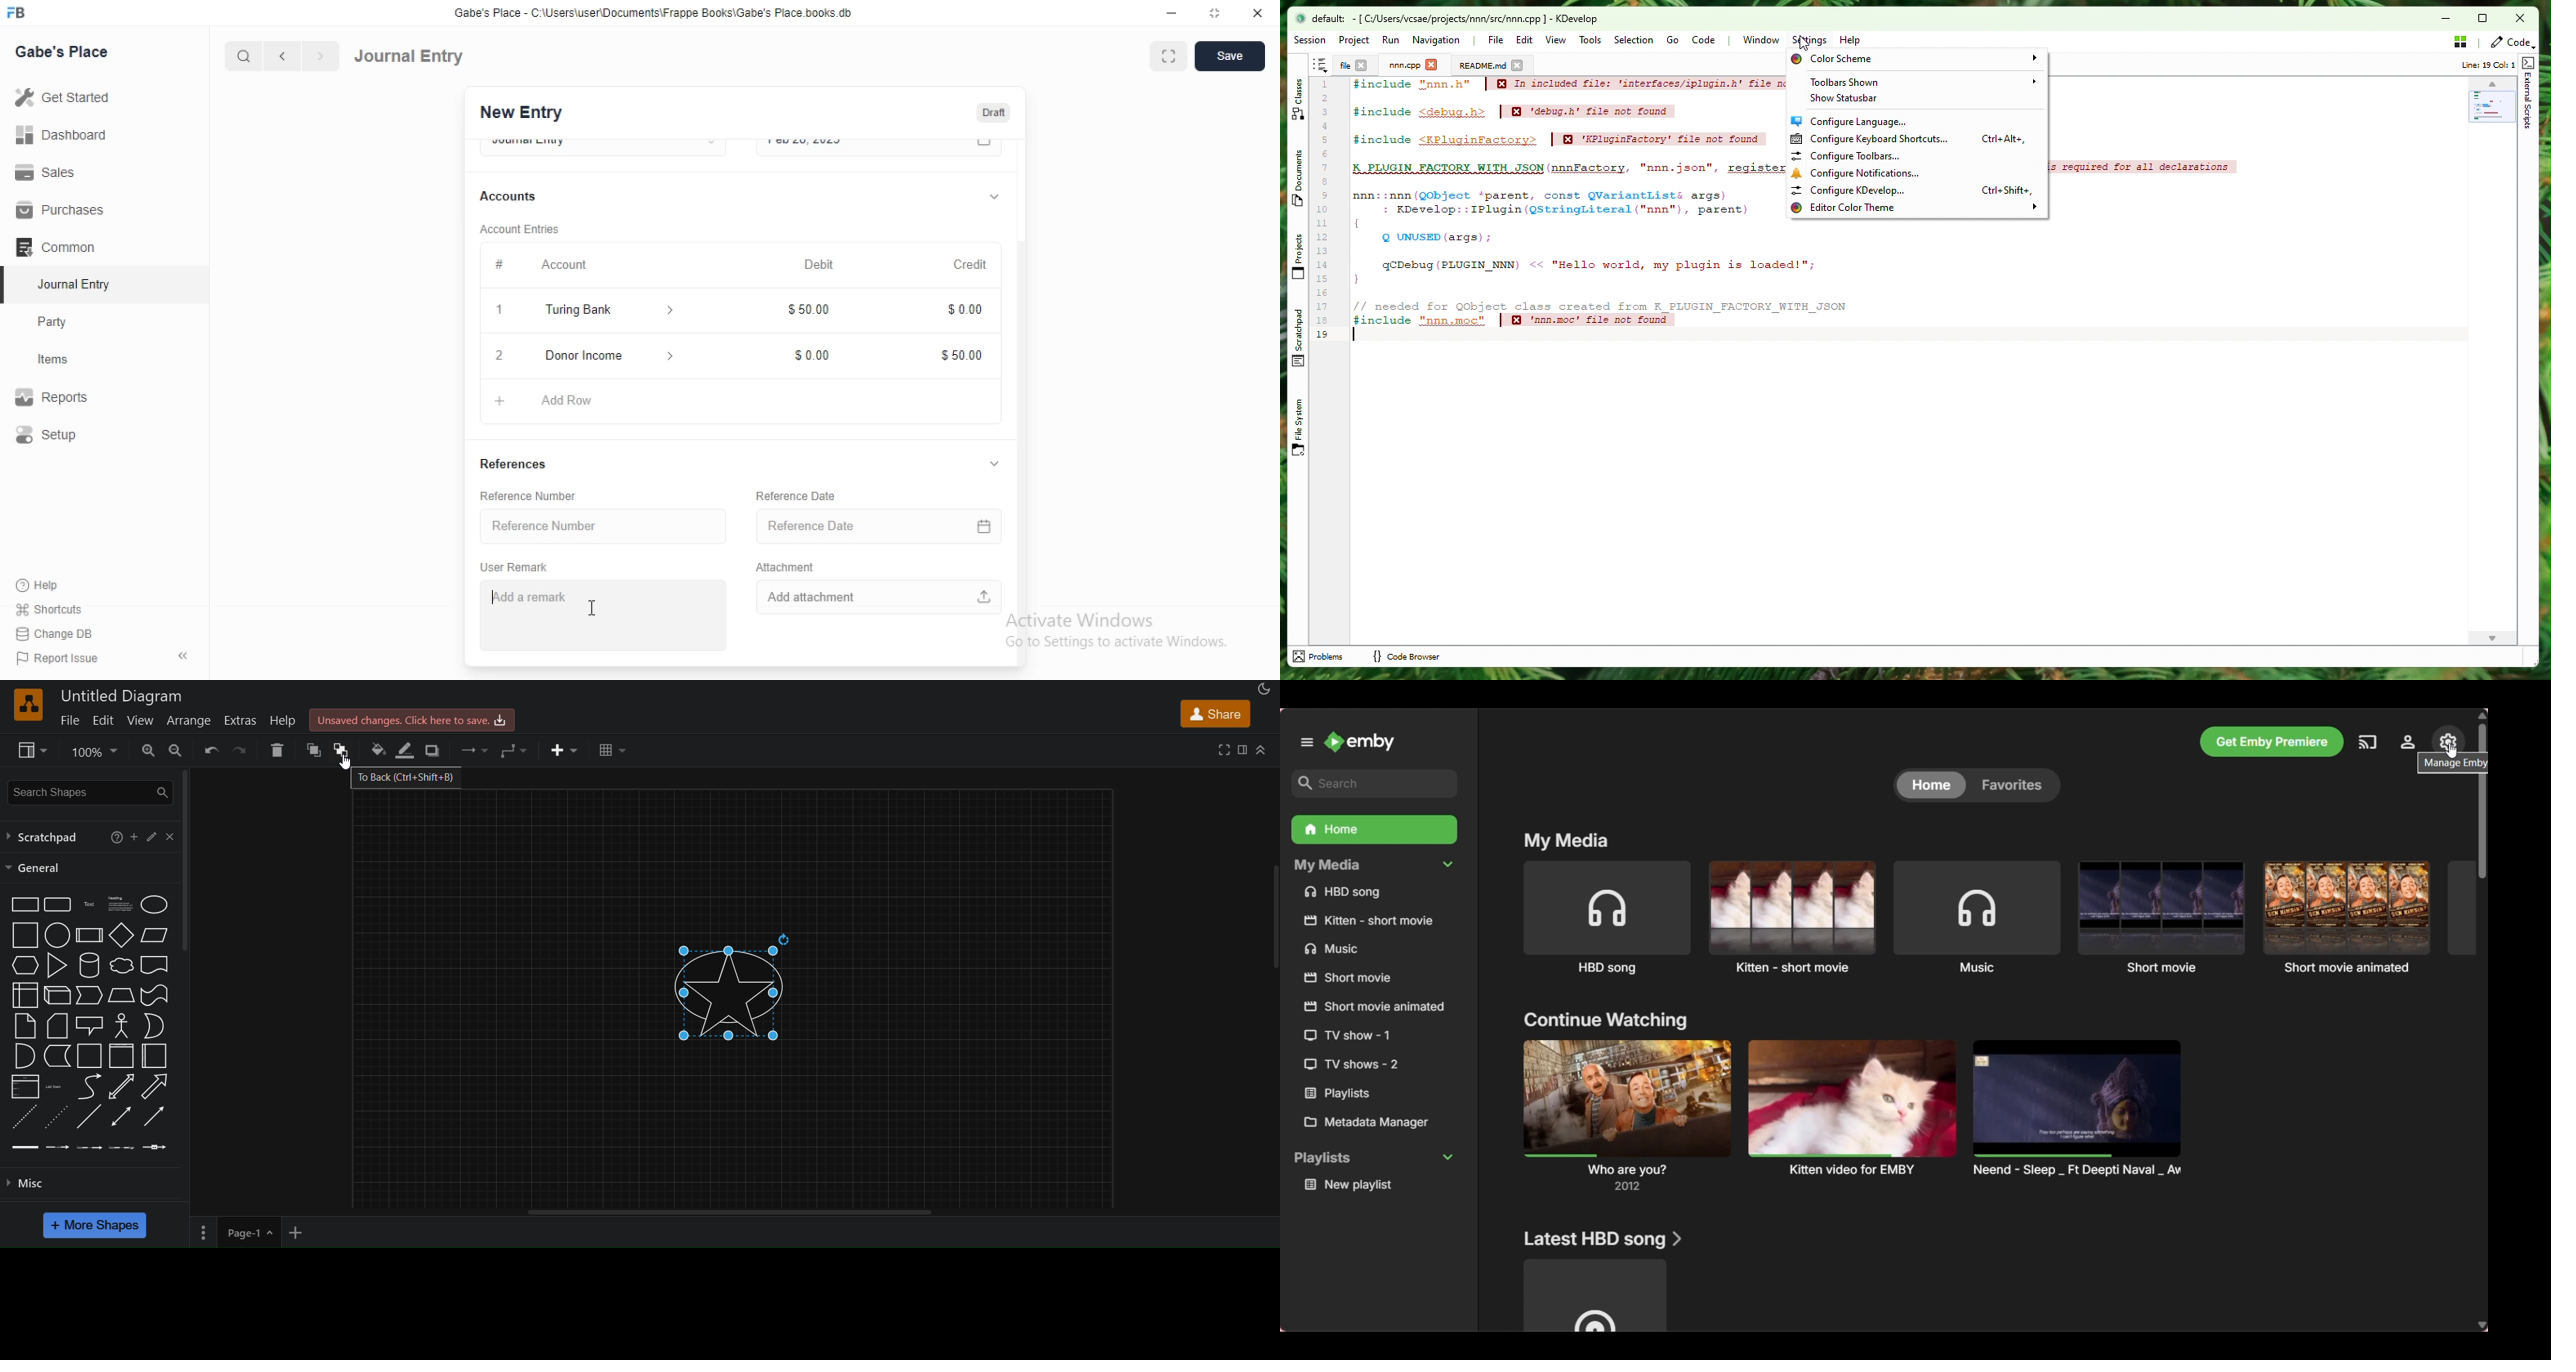 Image resolution: width=2576 pixels, height=1372 pixels. What do you see at coordinates (1464, 20) in the screenshot?
I see `file name and application name` at bounding box center [1464, 20].